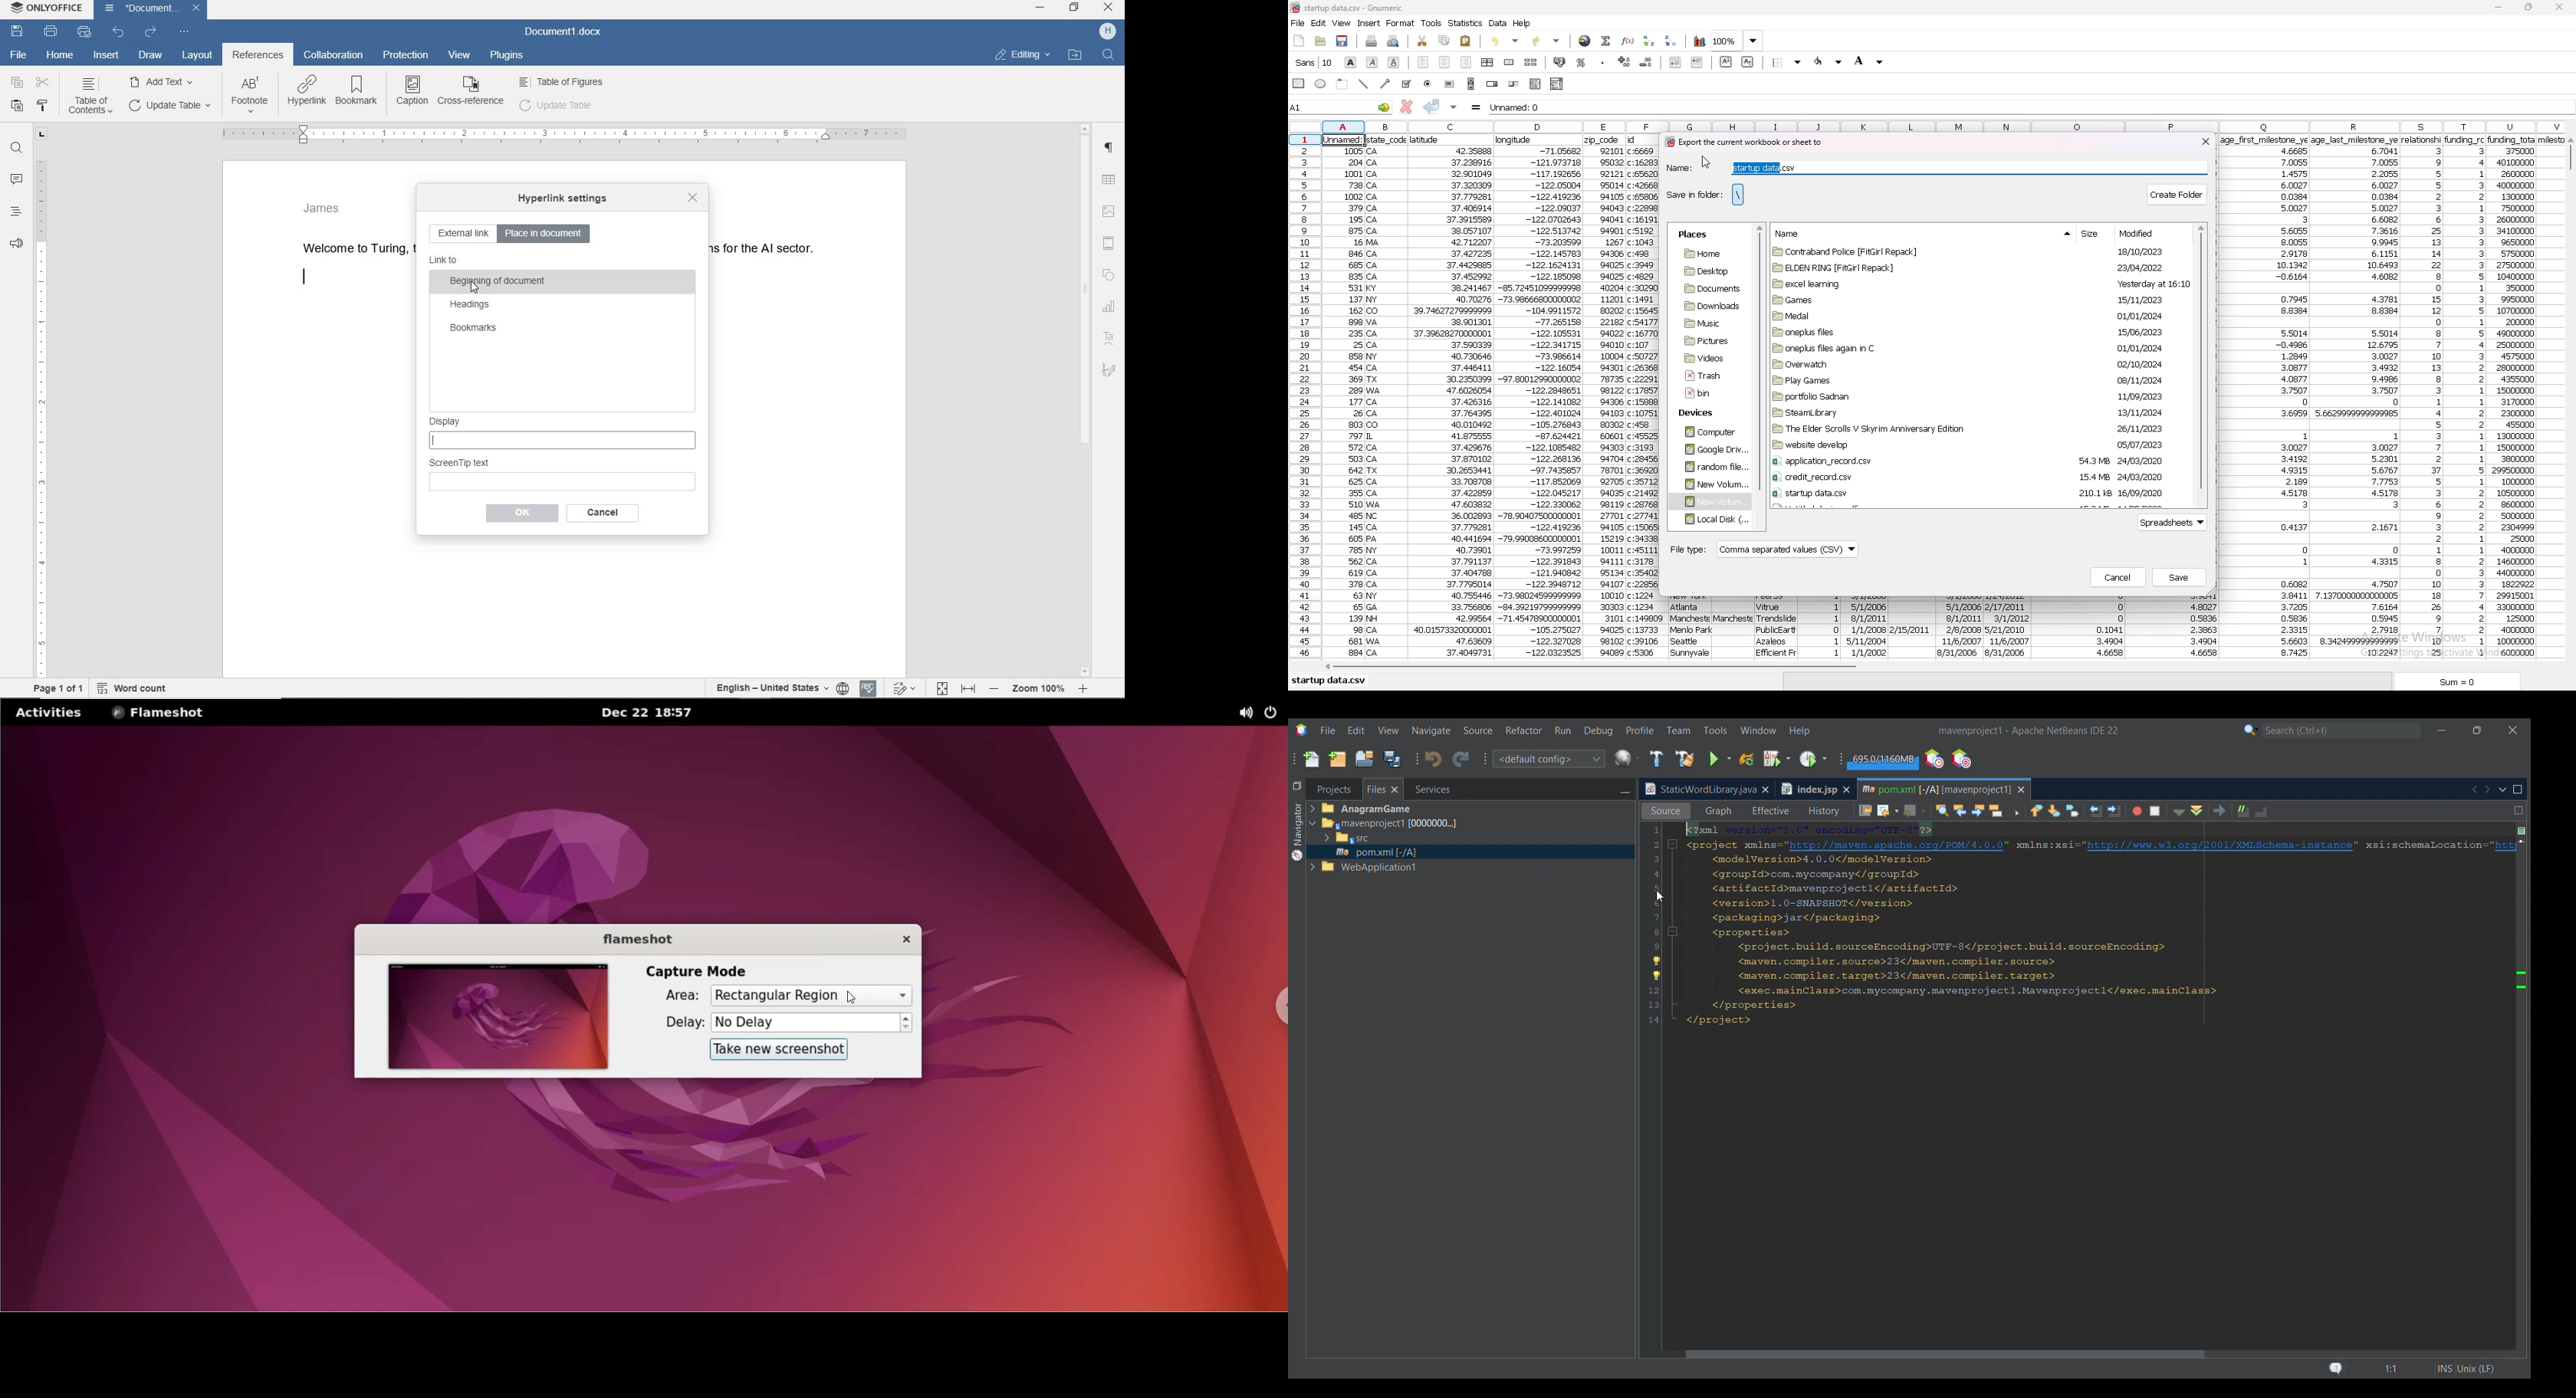 Image resolution: width=2576 pixels, height=1400 pixels. I want to click on tickbox, so click(1406, 84).